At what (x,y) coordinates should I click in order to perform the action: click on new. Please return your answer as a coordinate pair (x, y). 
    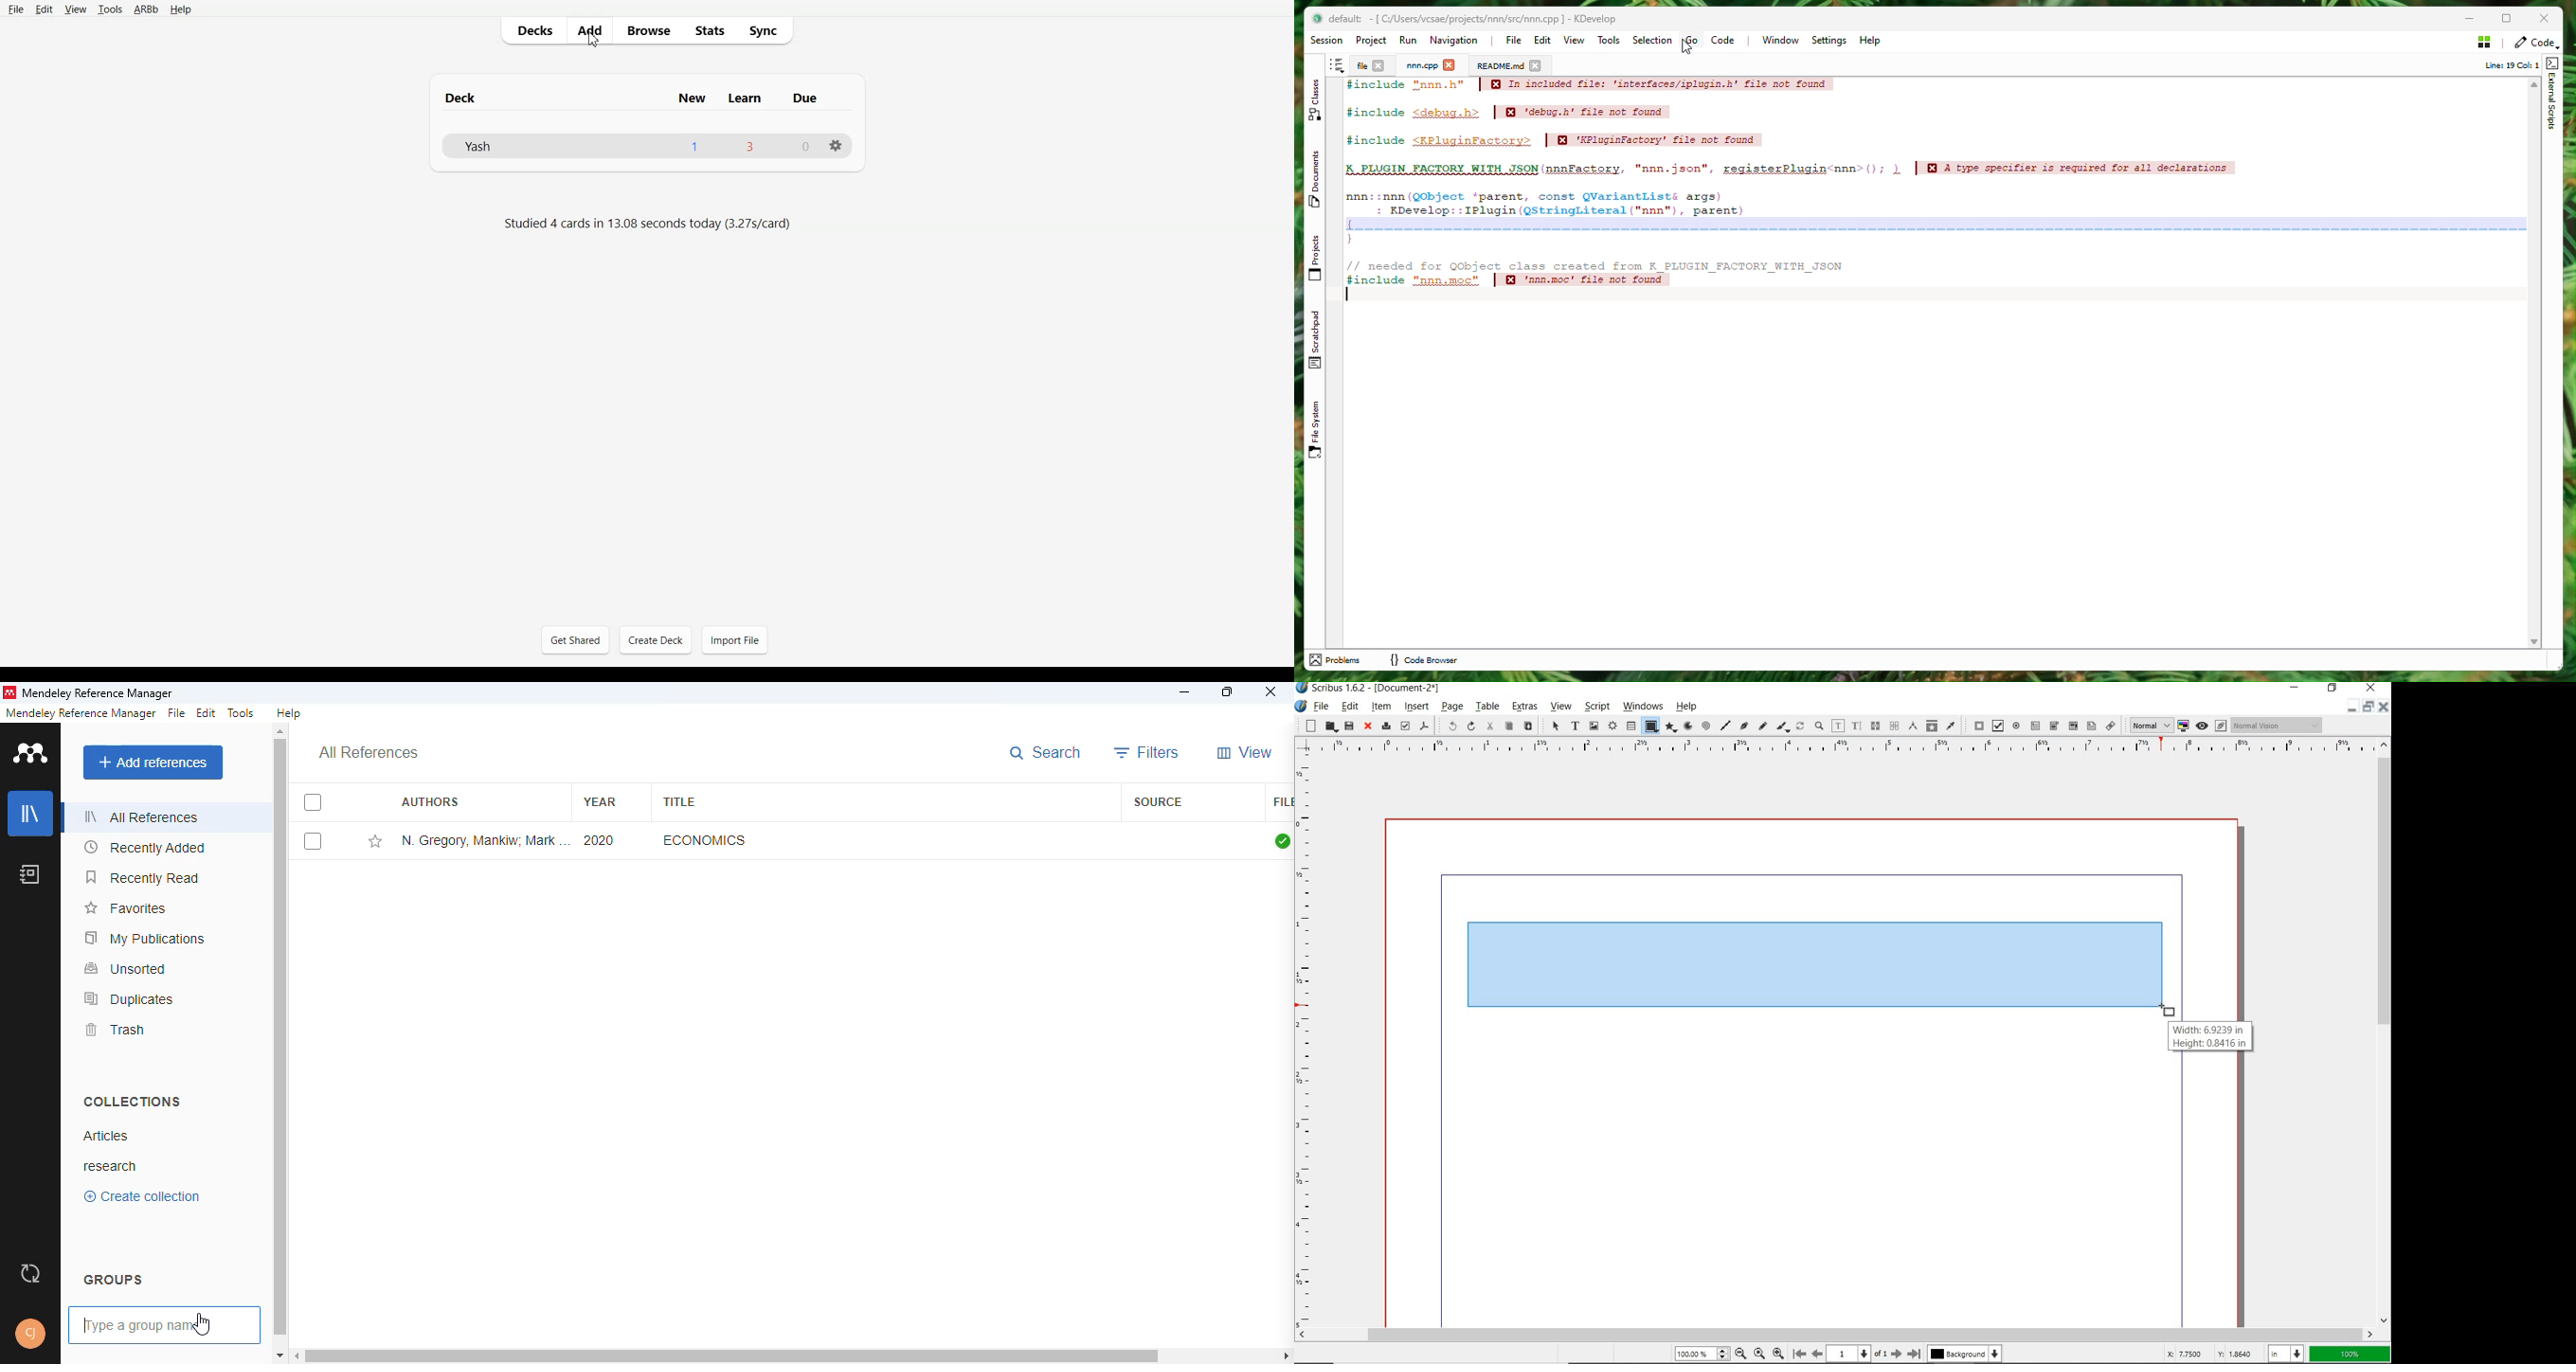
    Looking at the image, I should click on (1308, 725).